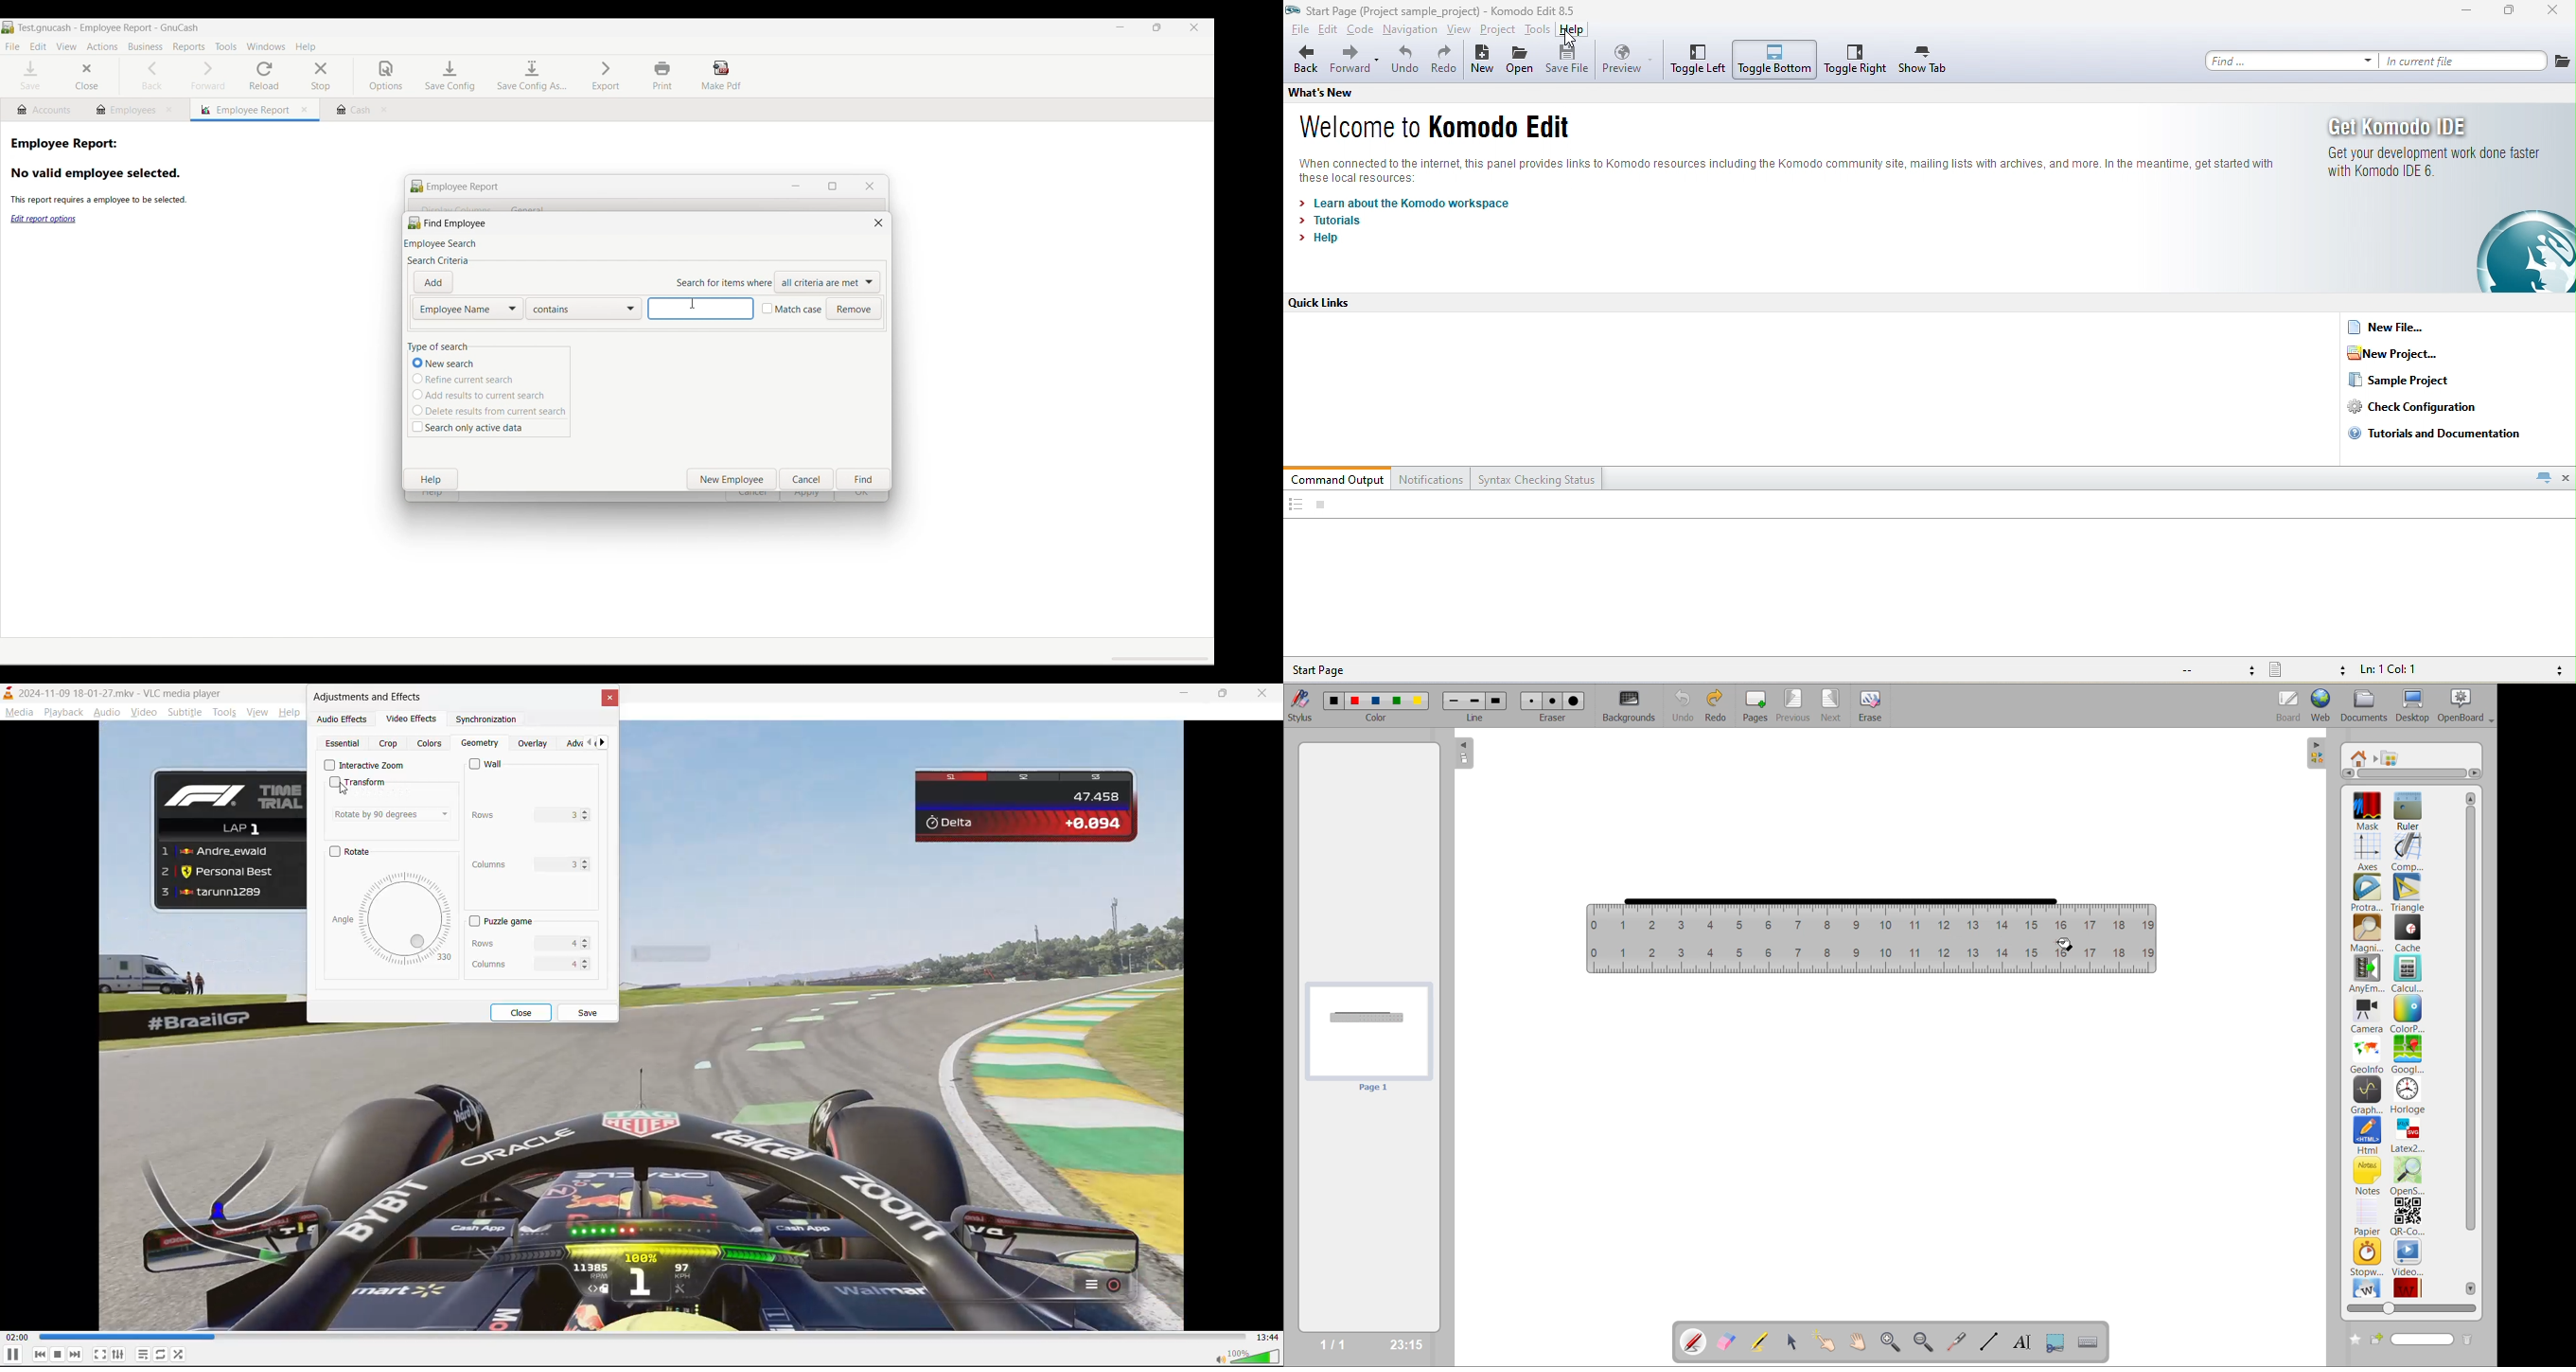 This screenshot has height=1372, width=2576. I want to click on get your development with done faster with komodo ide 6, so click(2430, 163).